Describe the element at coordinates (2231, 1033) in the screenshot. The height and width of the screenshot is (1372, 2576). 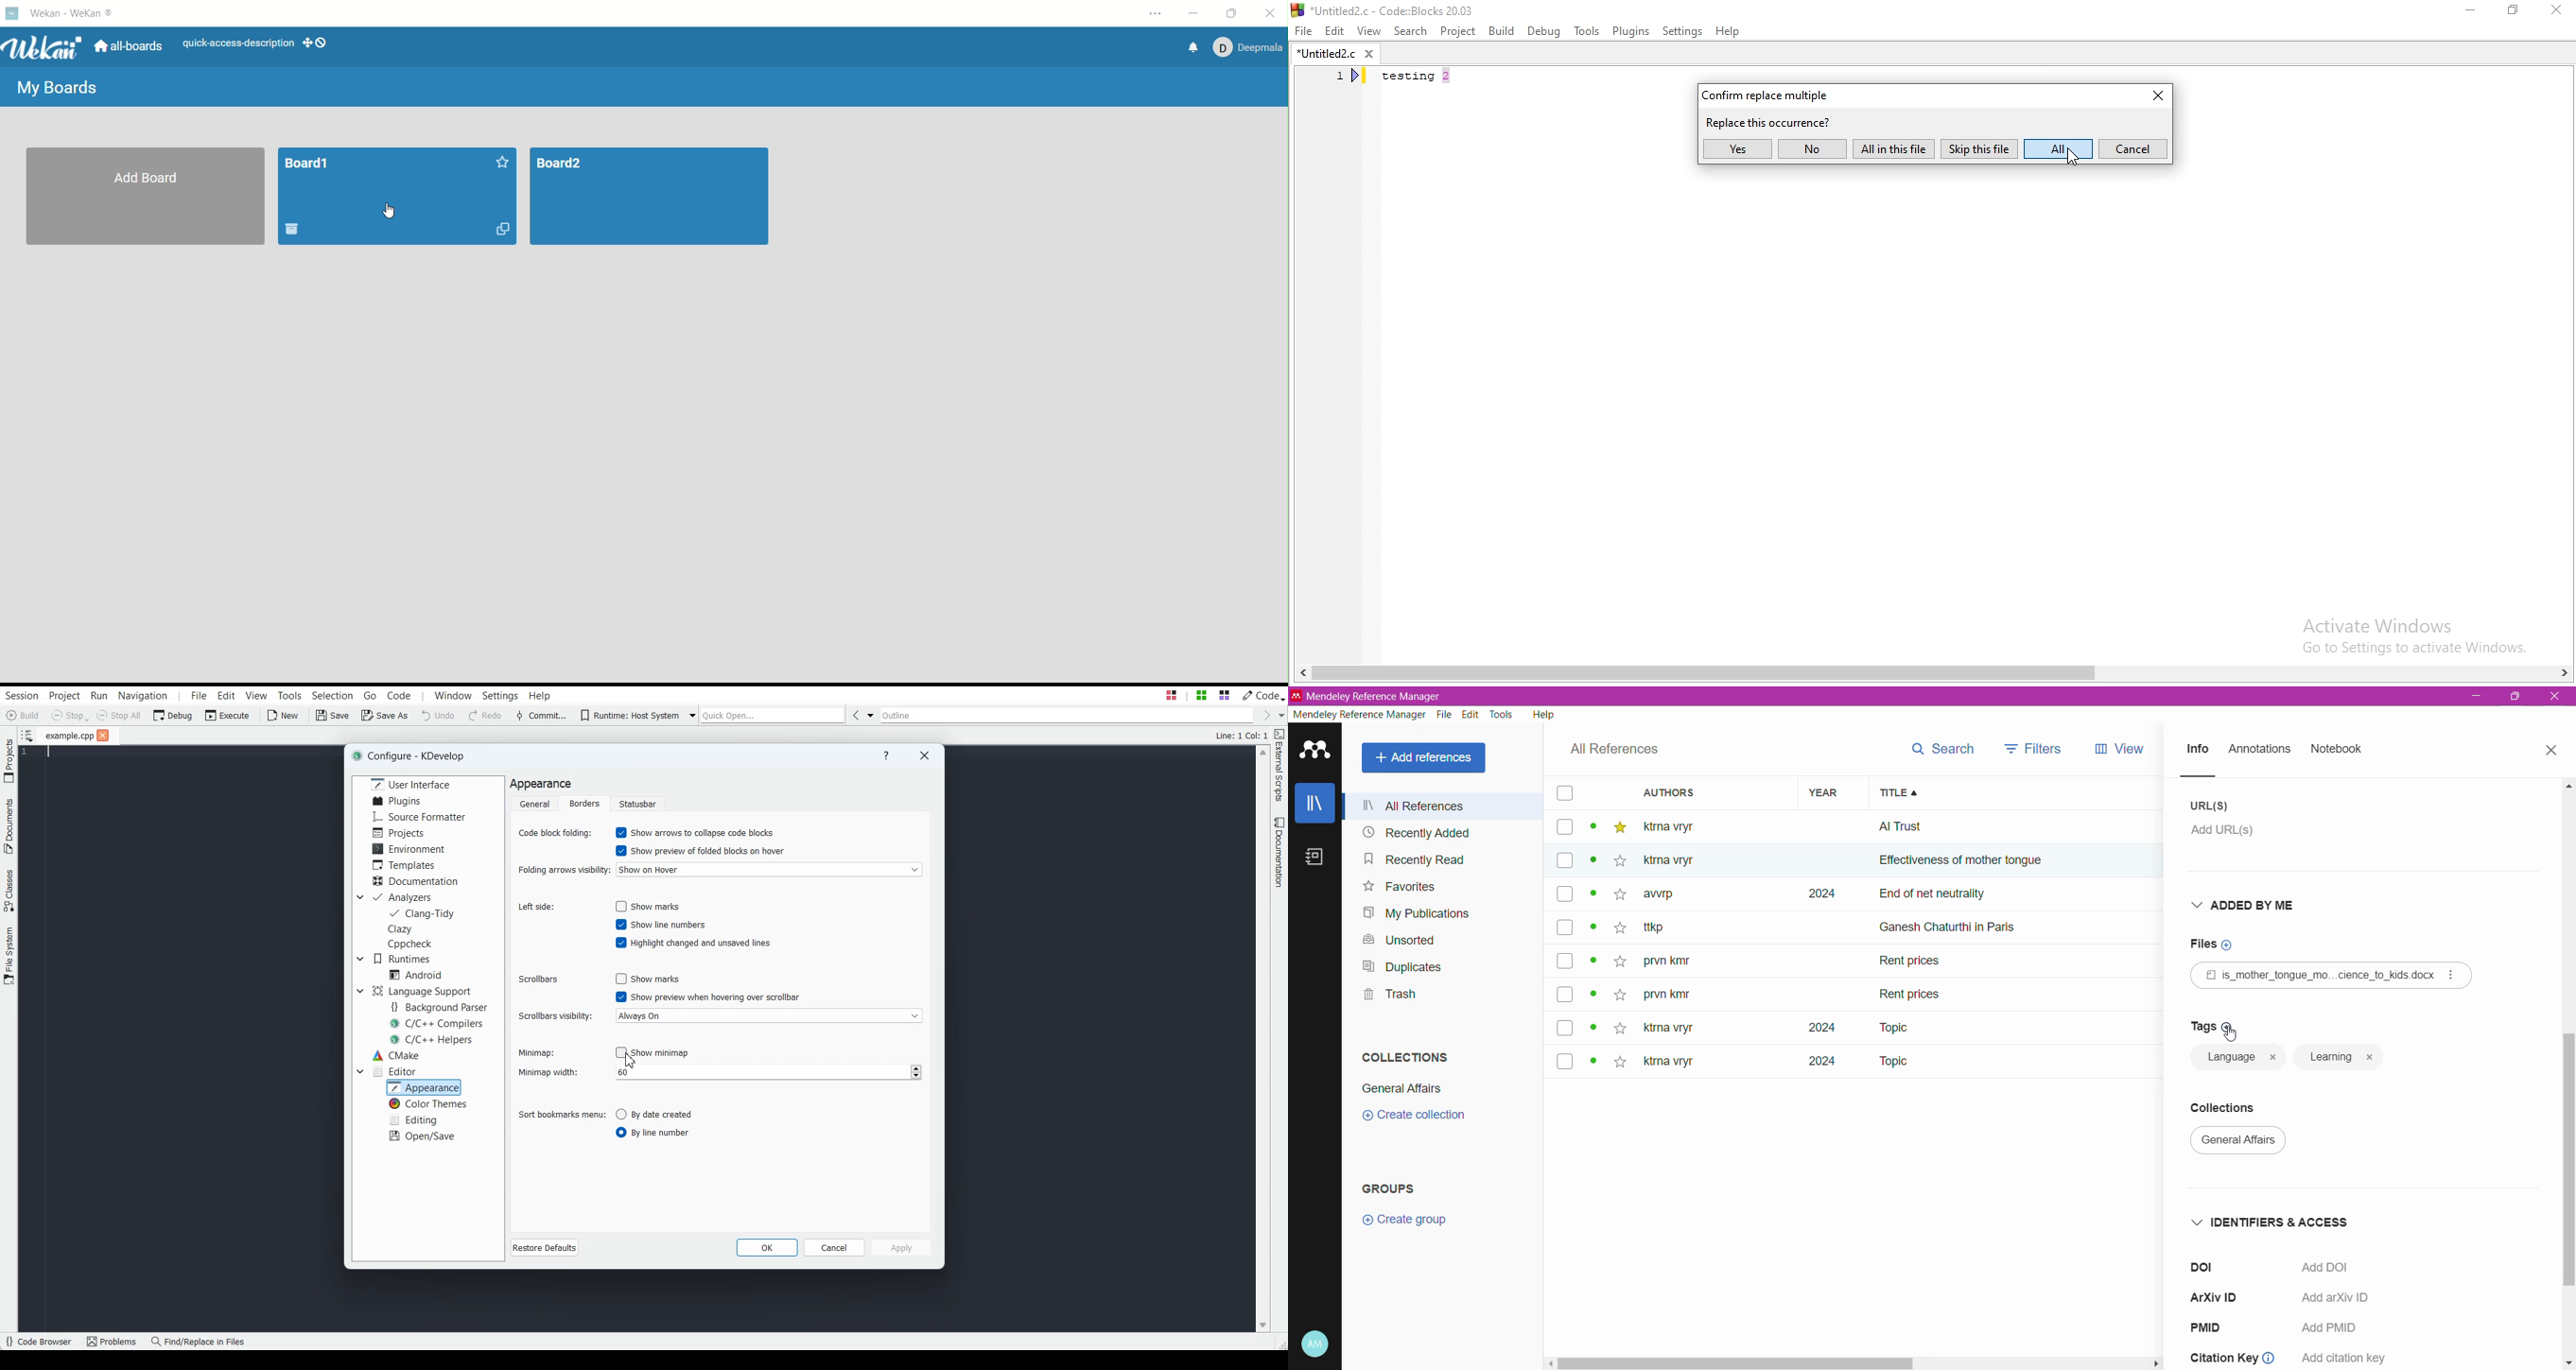
I see `Cursor` at that location.